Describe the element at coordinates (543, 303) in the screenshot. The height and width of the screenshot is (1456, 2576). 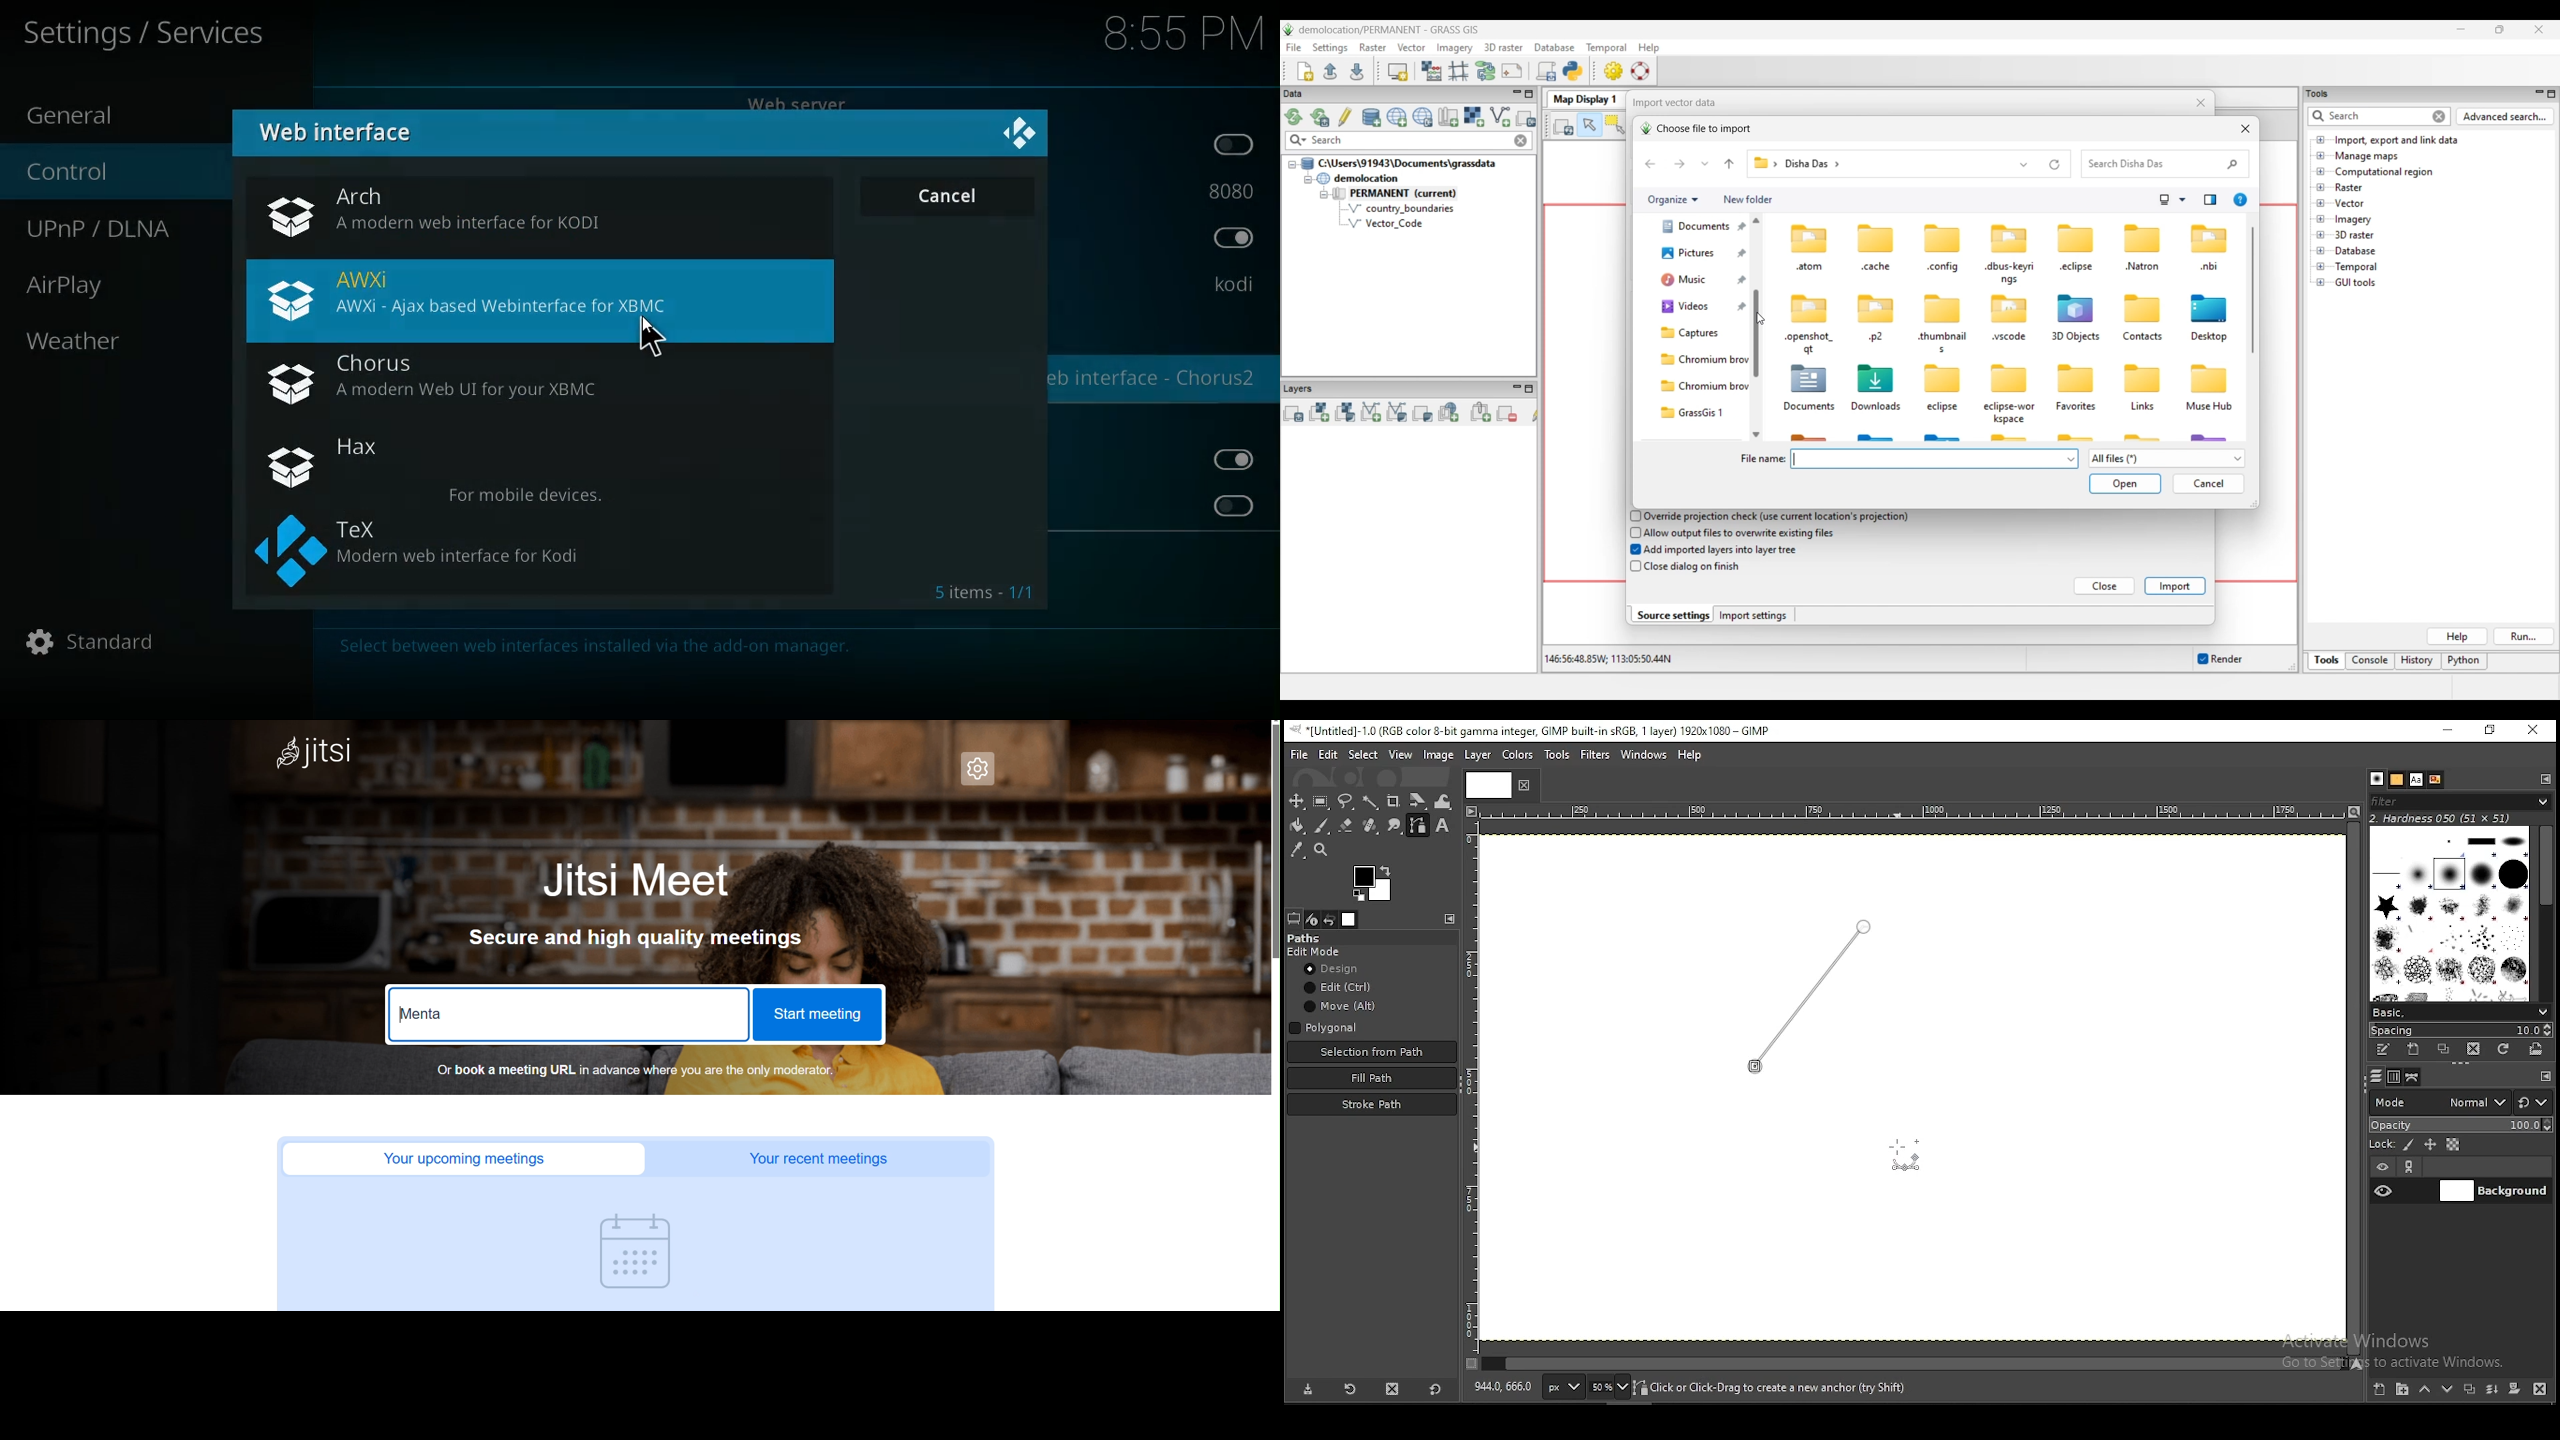
I see `awxi` at that location.